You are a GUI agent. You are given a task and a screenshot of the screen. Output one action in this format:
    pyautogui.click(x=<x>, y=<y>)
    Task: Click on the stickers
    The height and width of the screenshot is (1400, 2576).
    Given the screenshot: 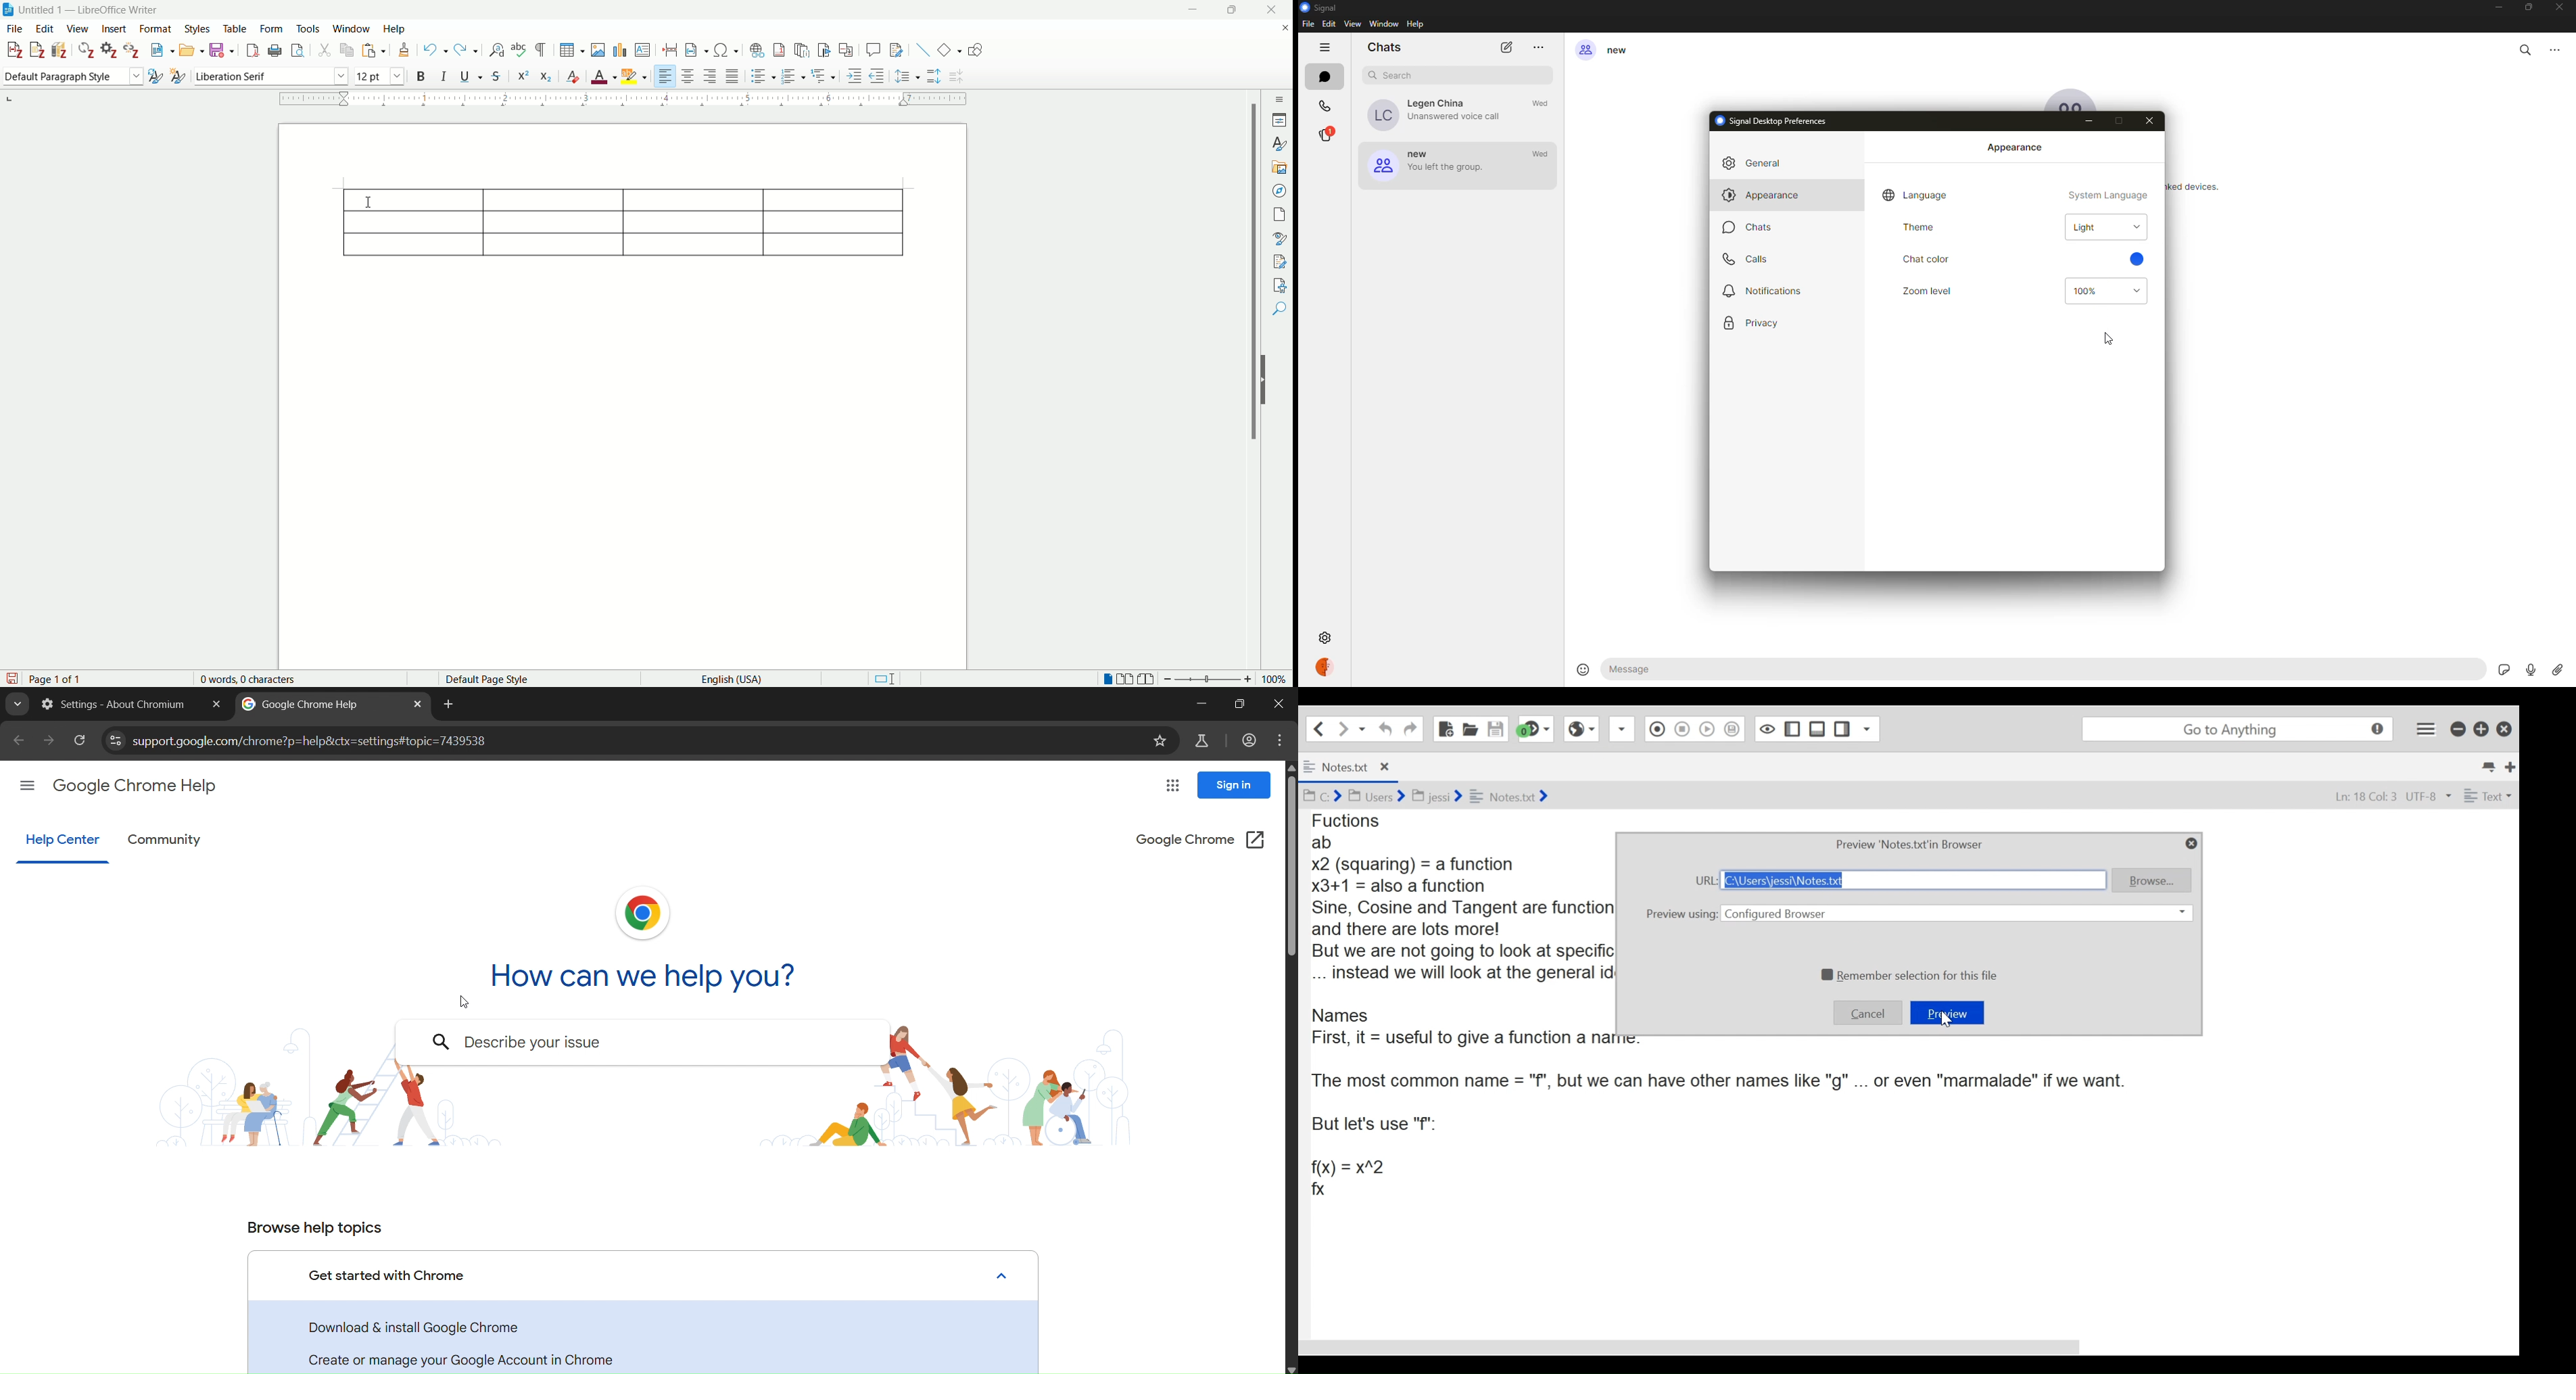 What is the action you would take?
    pyautogui.click(x=2502, y=668)
    